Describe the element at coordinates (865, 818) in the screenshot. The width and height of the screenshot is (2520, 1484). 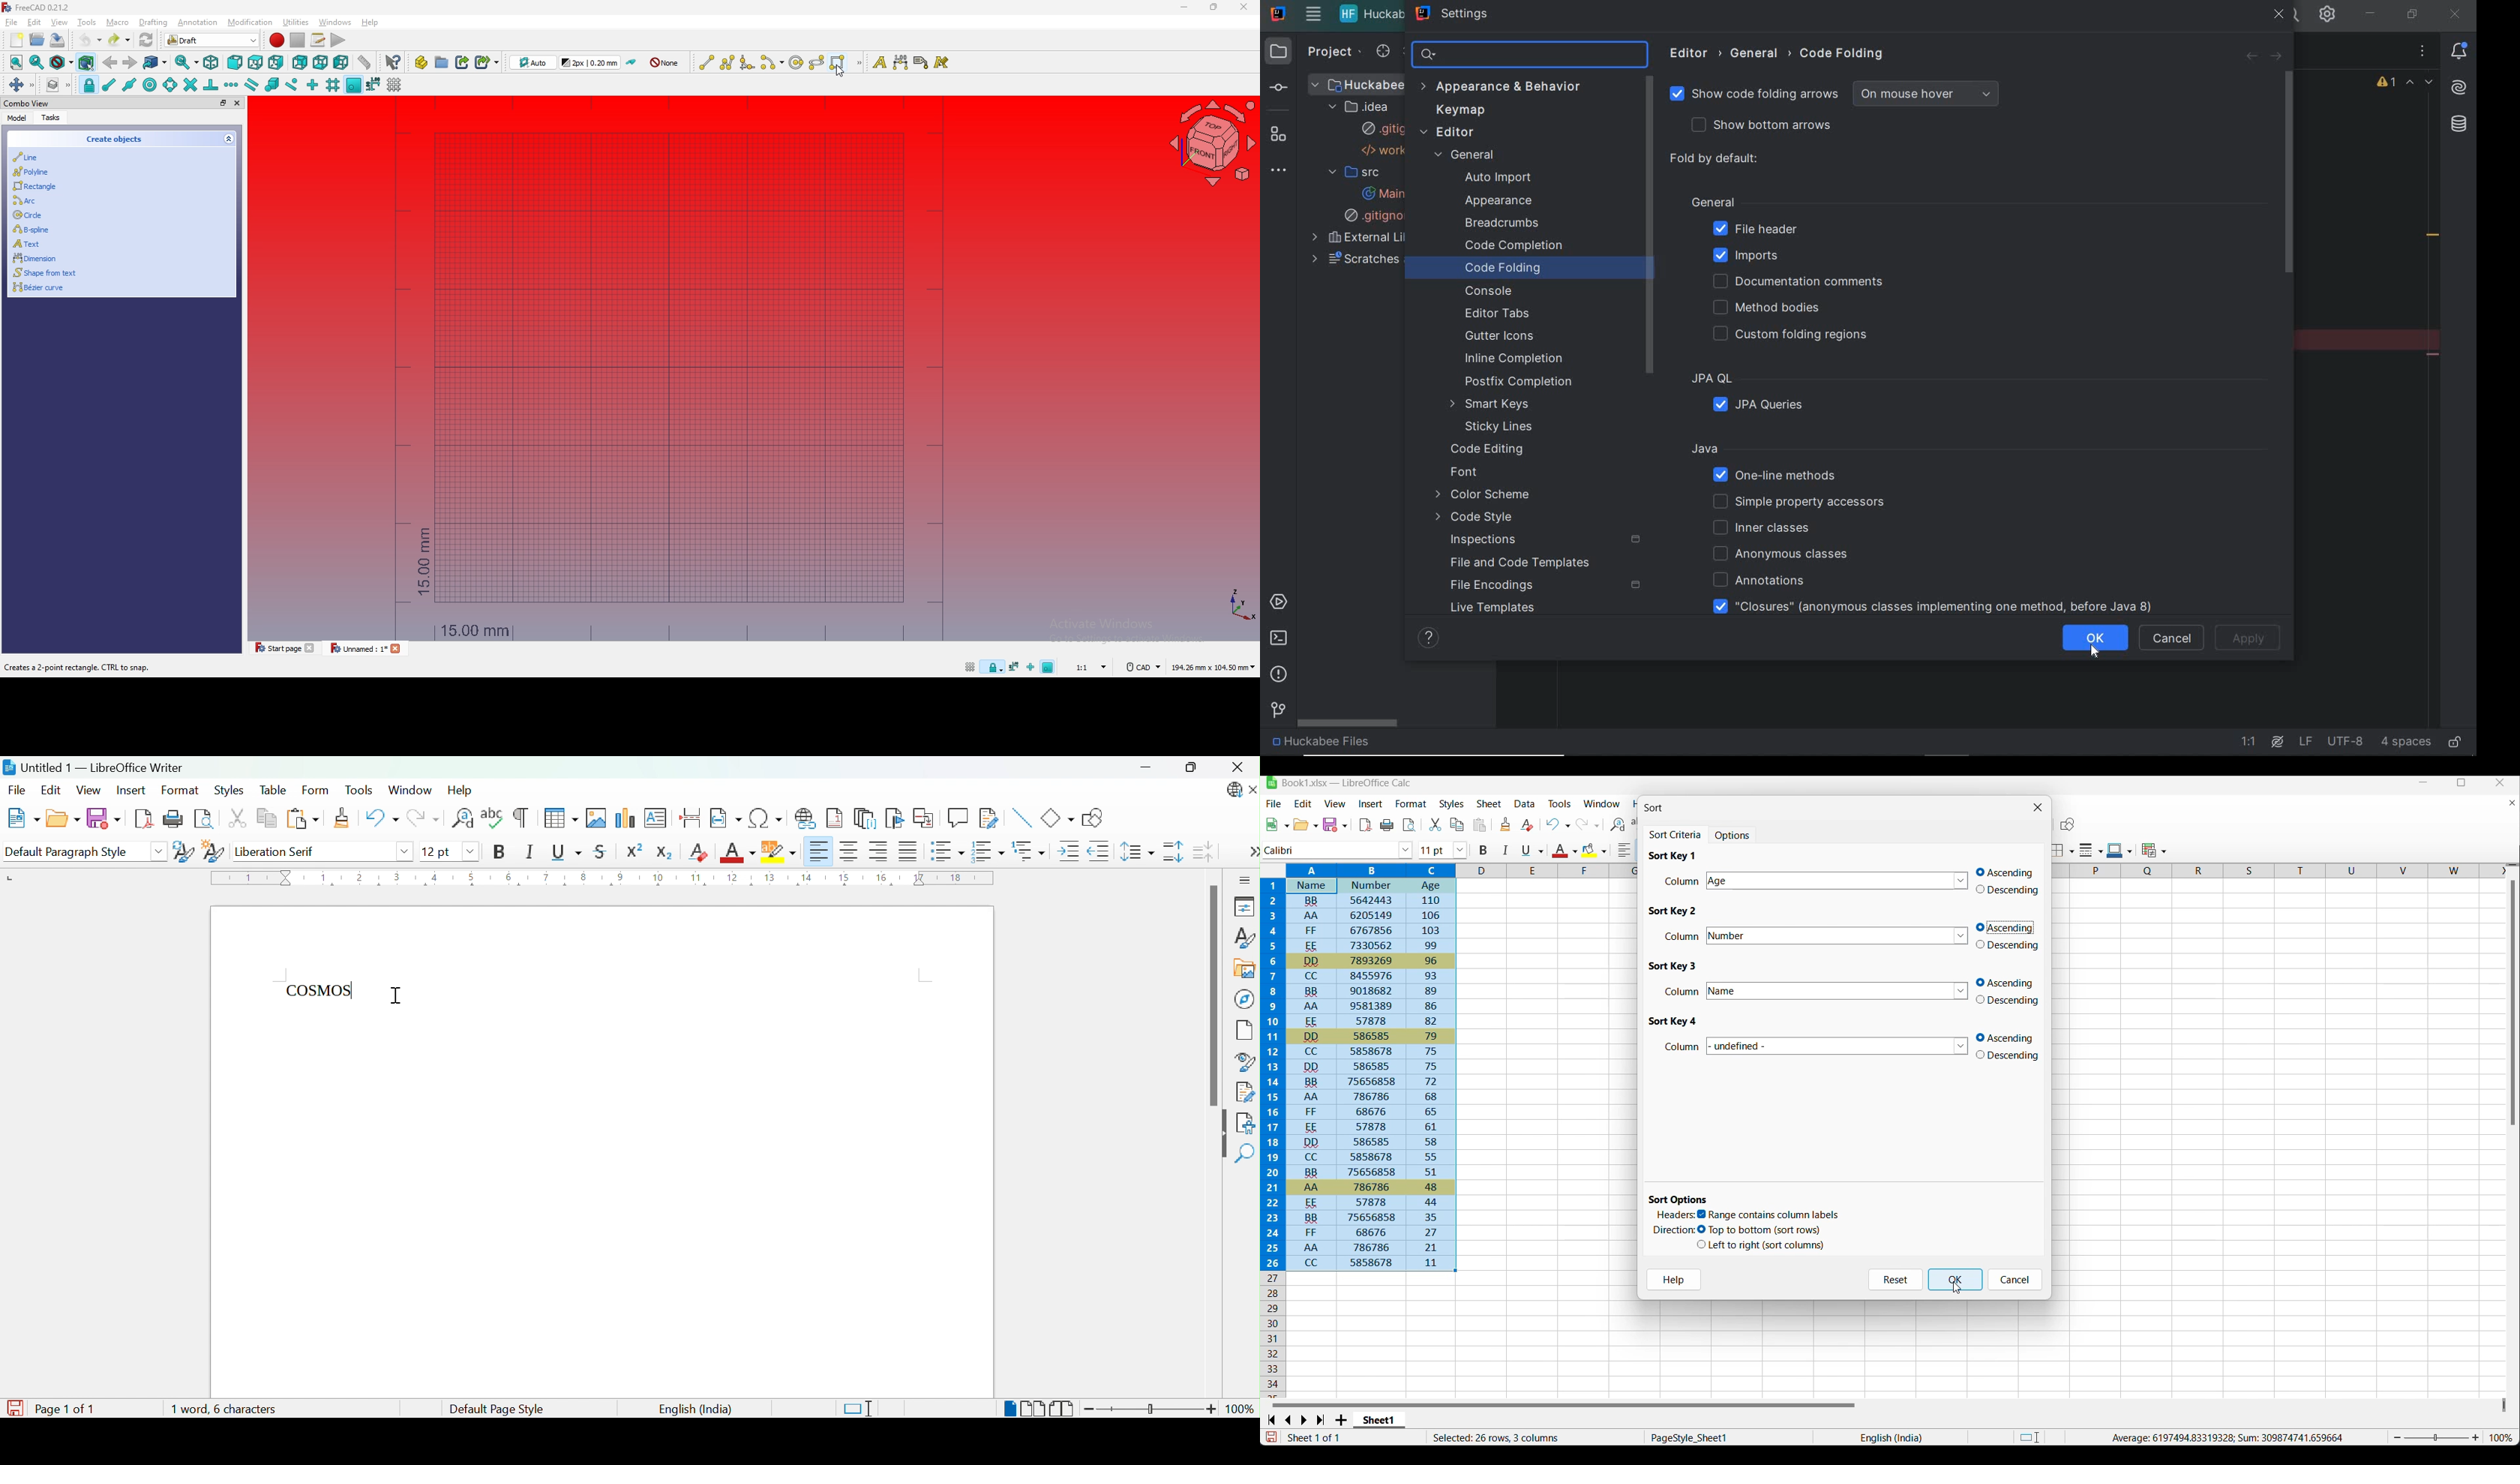
I see `Insert Endnote` at that location.